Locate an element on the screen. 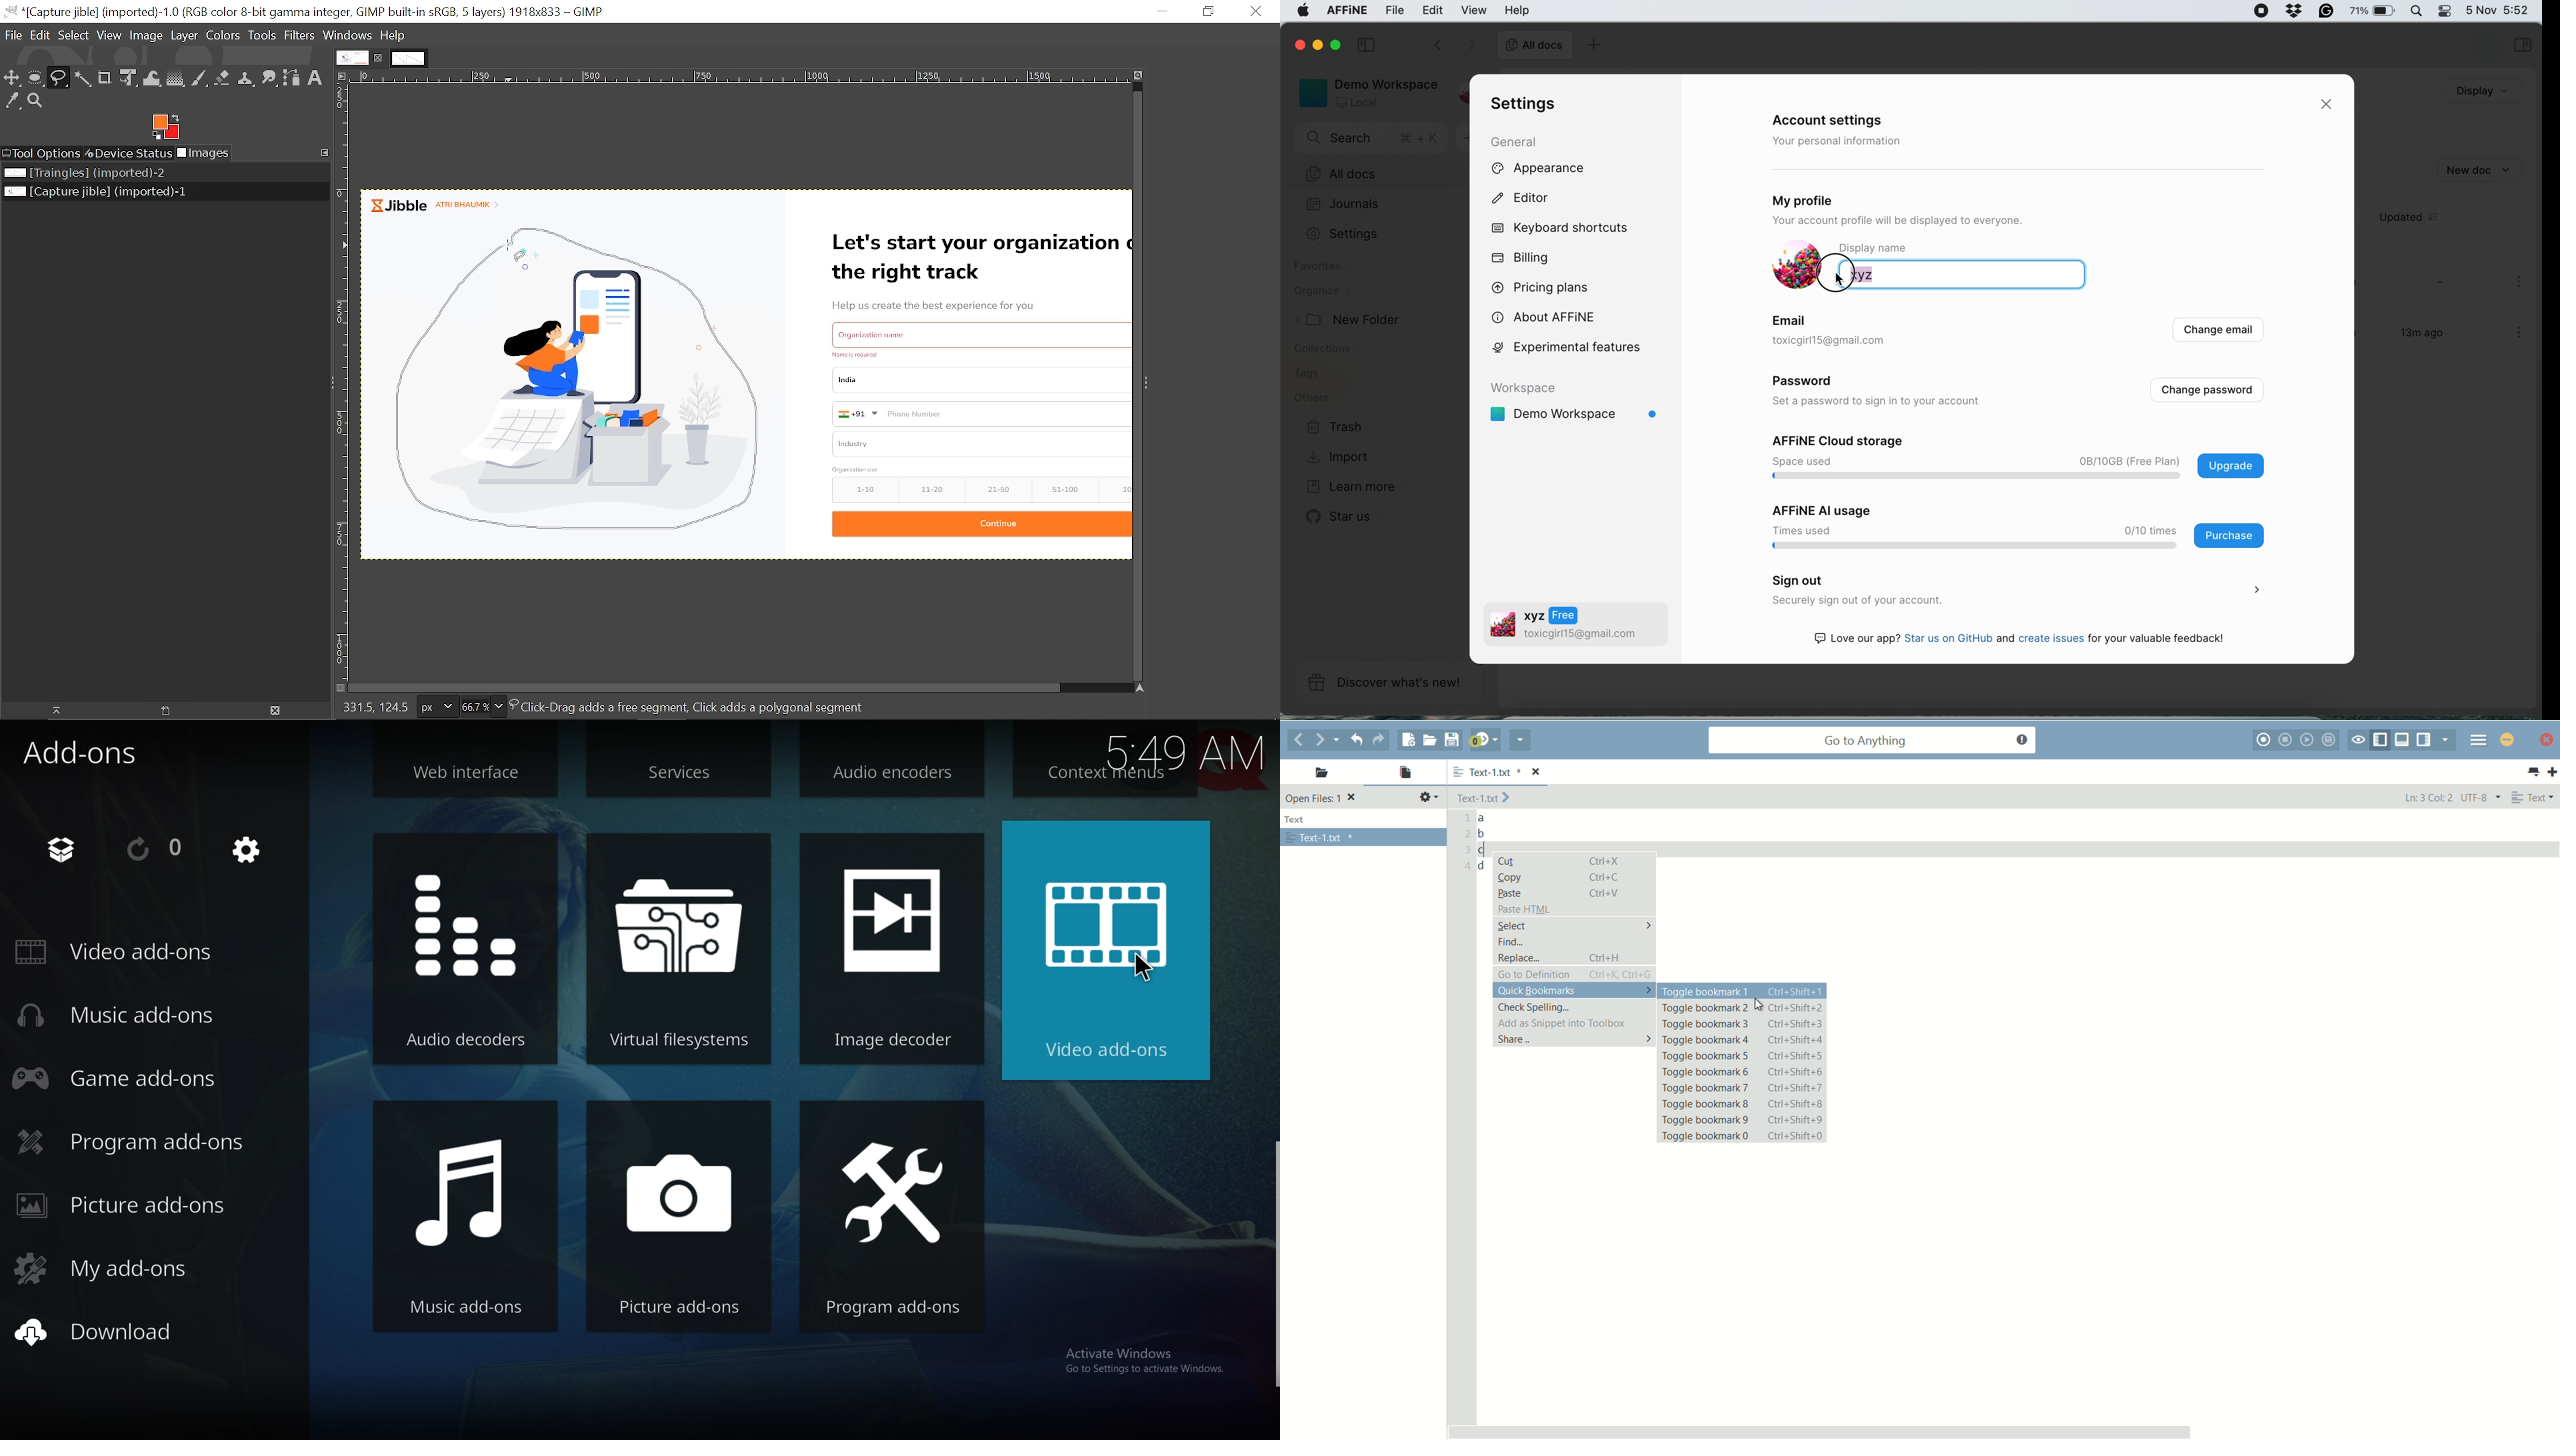 The width and height of the screenshot is (2576, 1456). sign out securely sign out of your account is located at coordinates (2013, 591).